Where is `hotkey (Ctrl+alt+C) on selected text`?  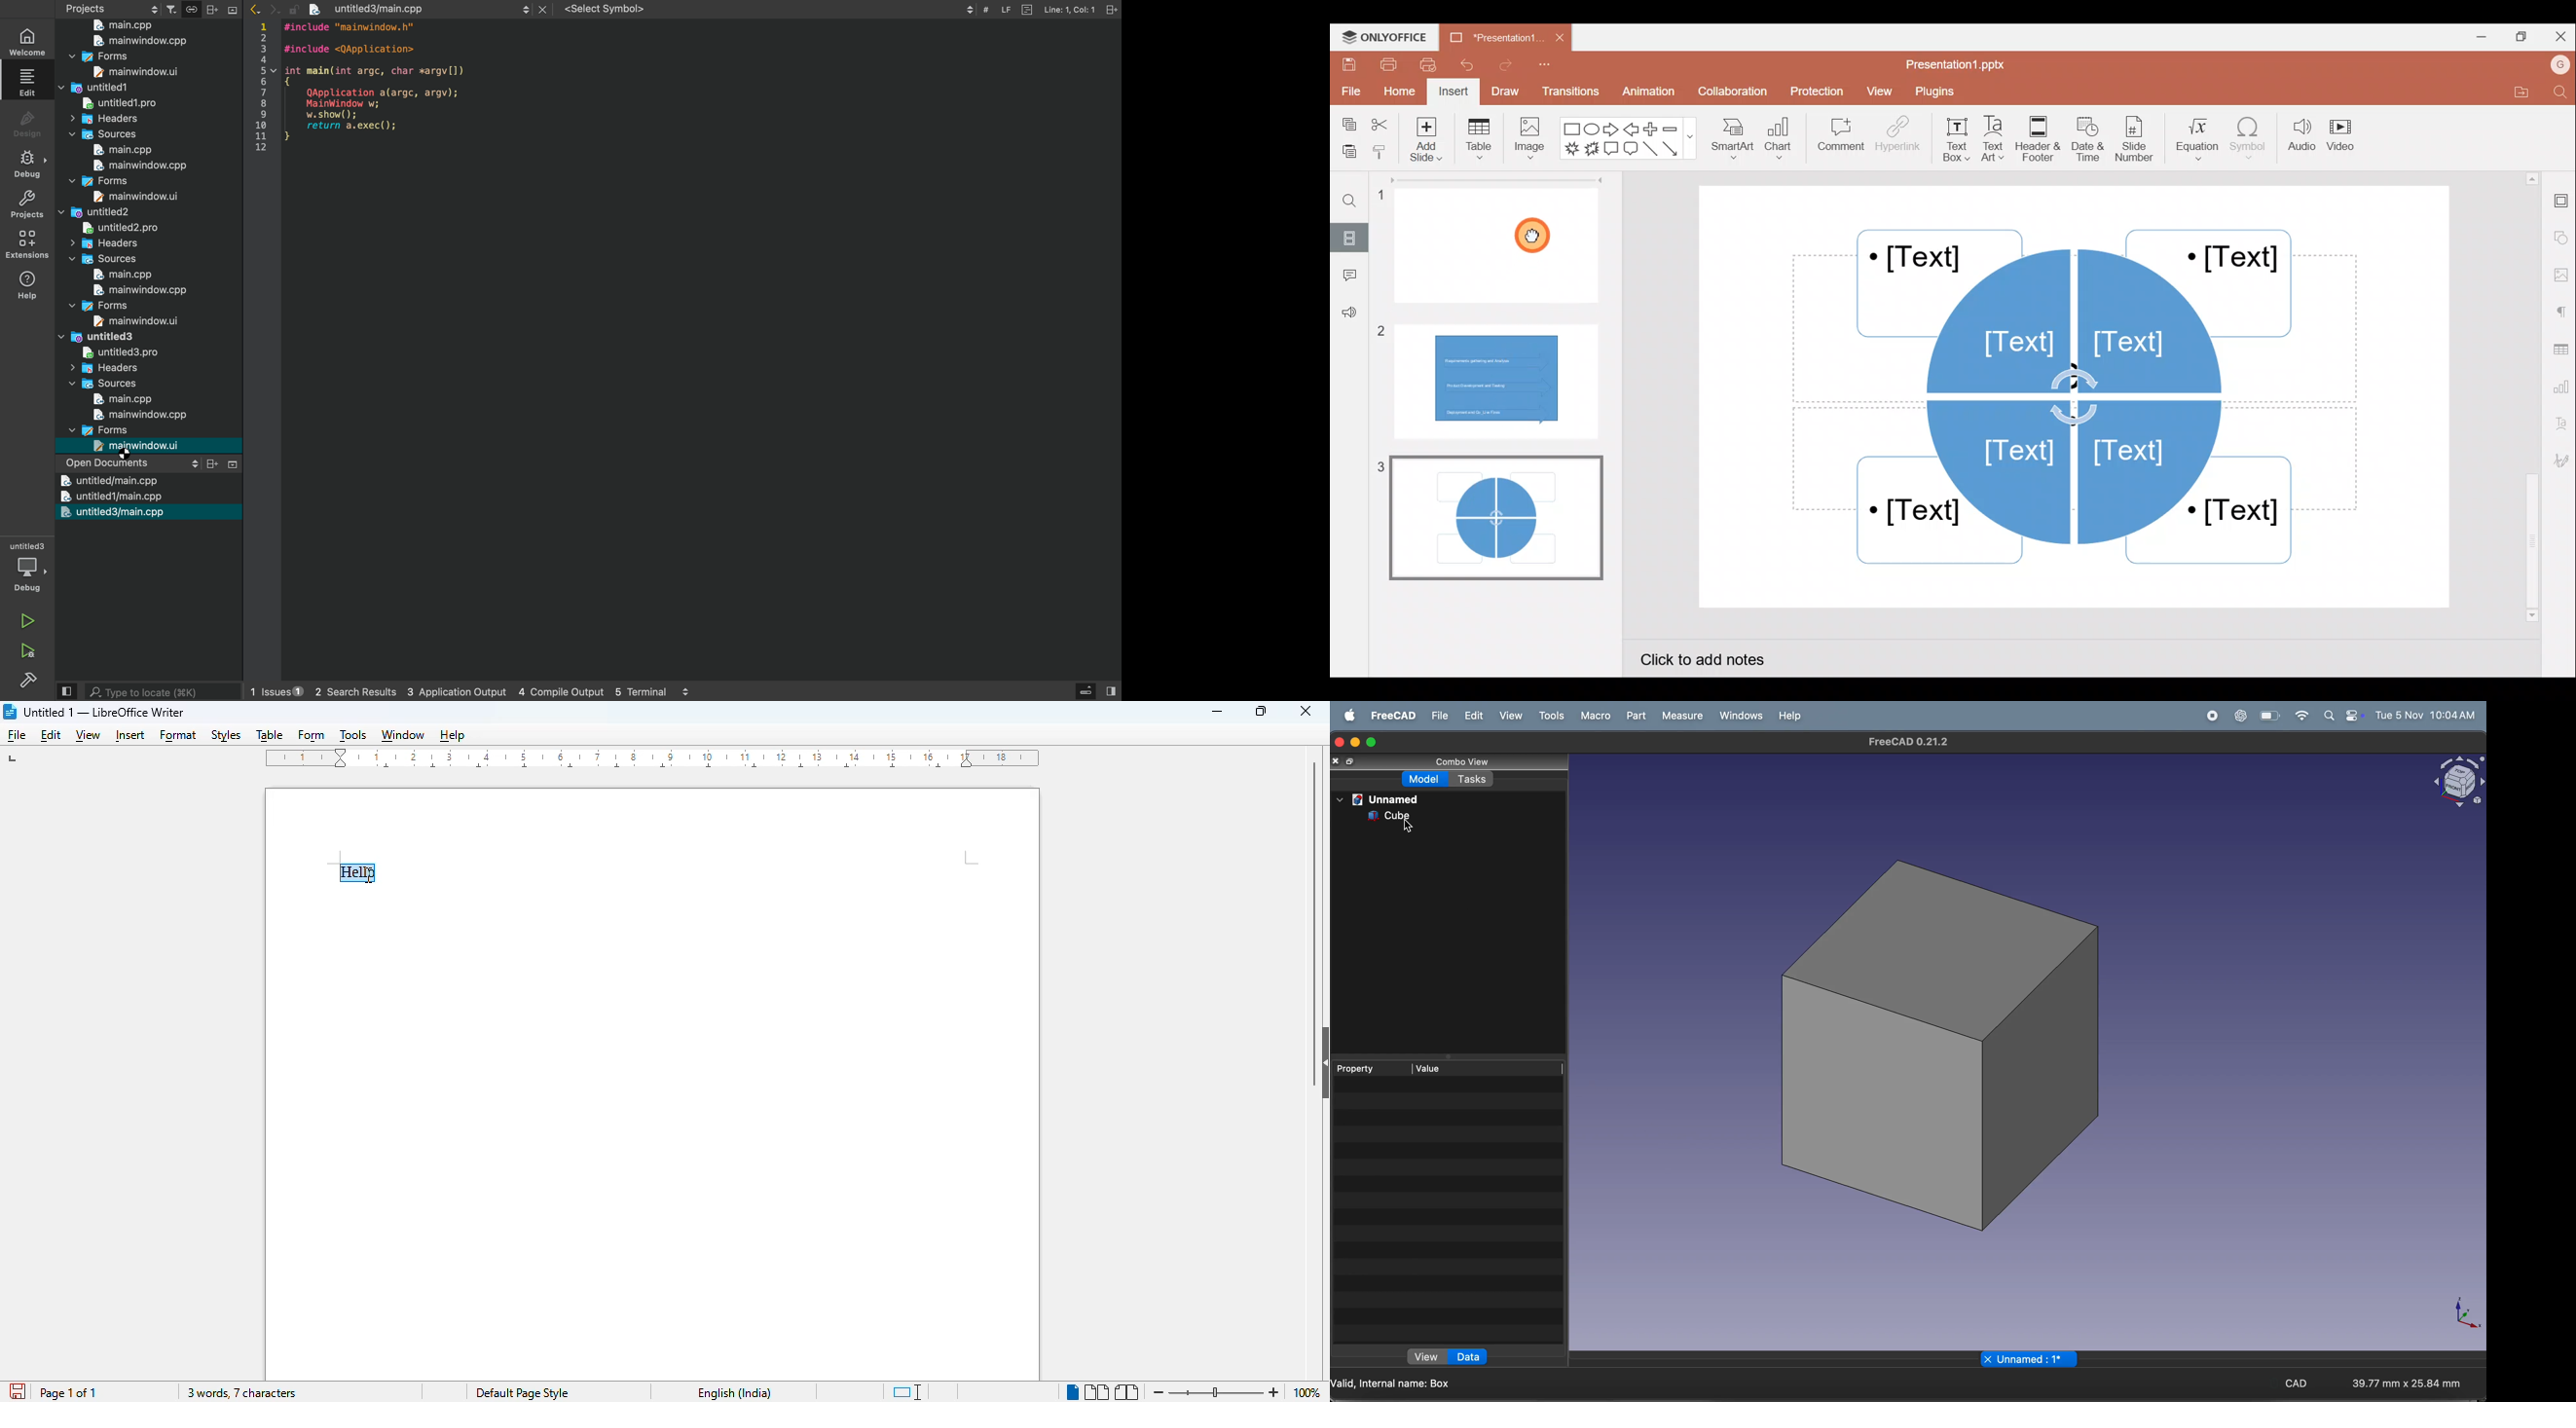
hotkey (Ctrl+alt+C) on selected text is located at coordinates (362, 874).